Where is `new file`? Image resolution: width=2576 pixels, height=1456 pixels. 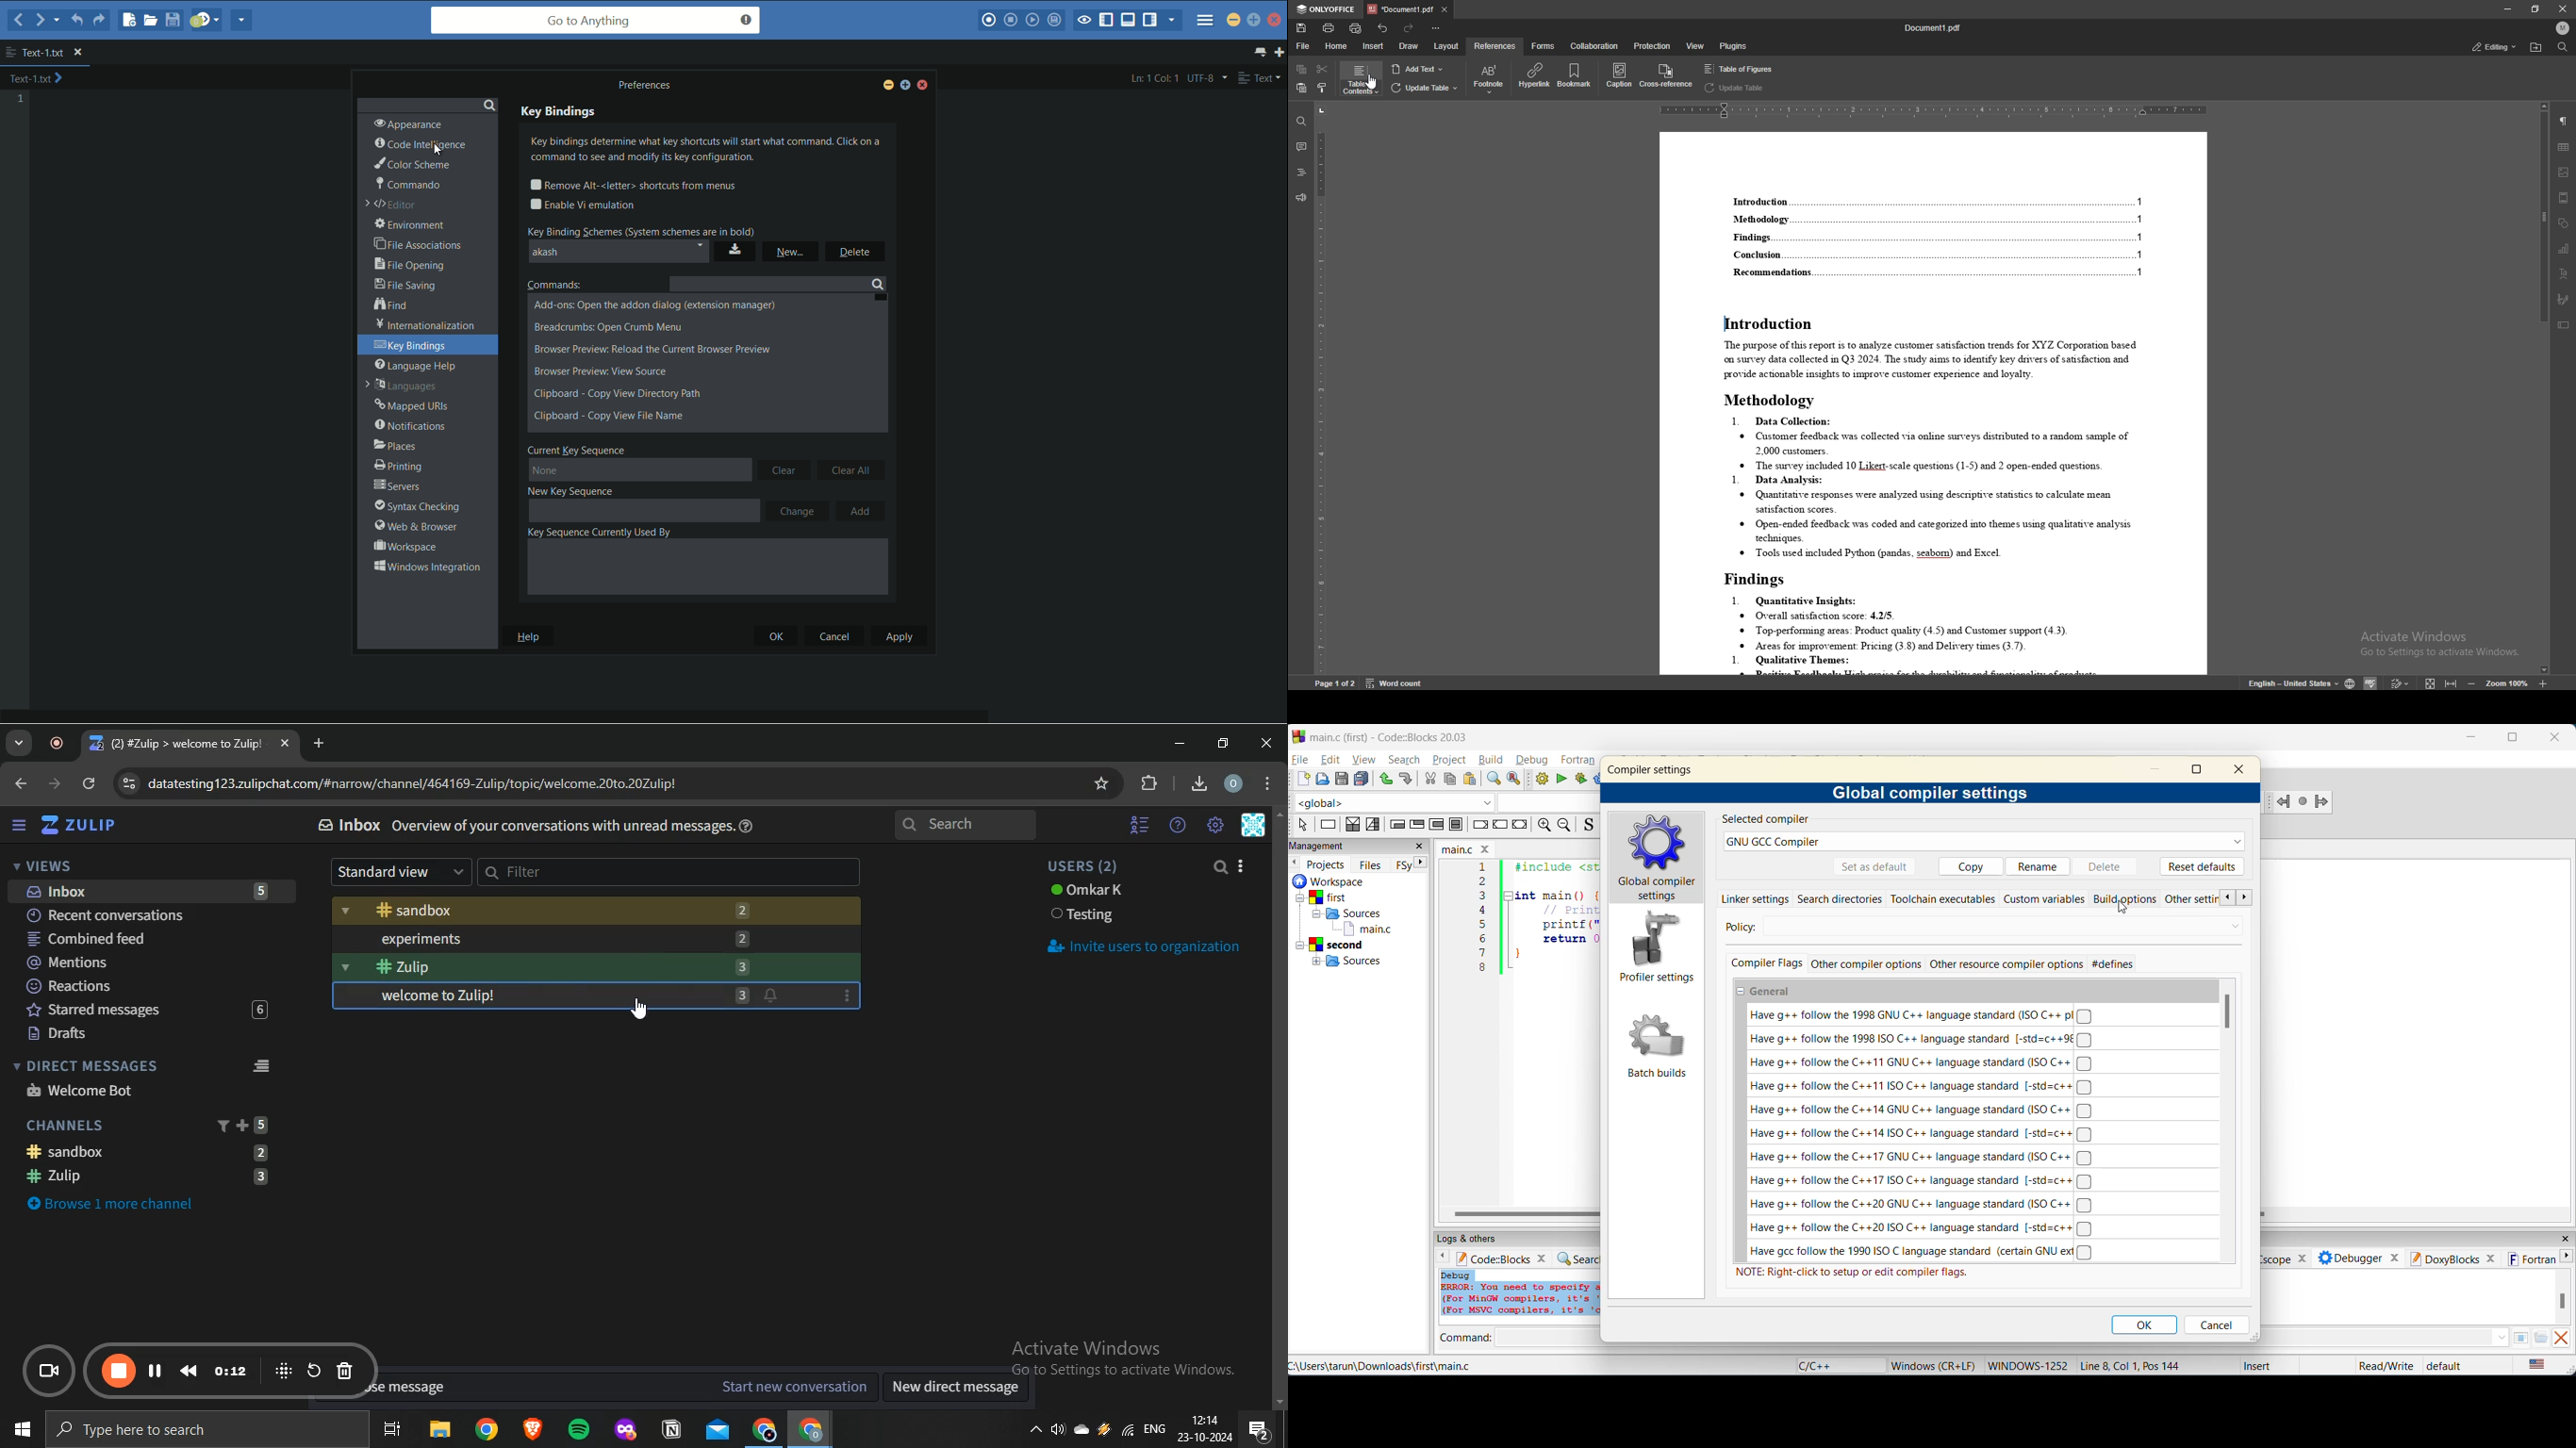 new file is located at coordinates (1304, 780).